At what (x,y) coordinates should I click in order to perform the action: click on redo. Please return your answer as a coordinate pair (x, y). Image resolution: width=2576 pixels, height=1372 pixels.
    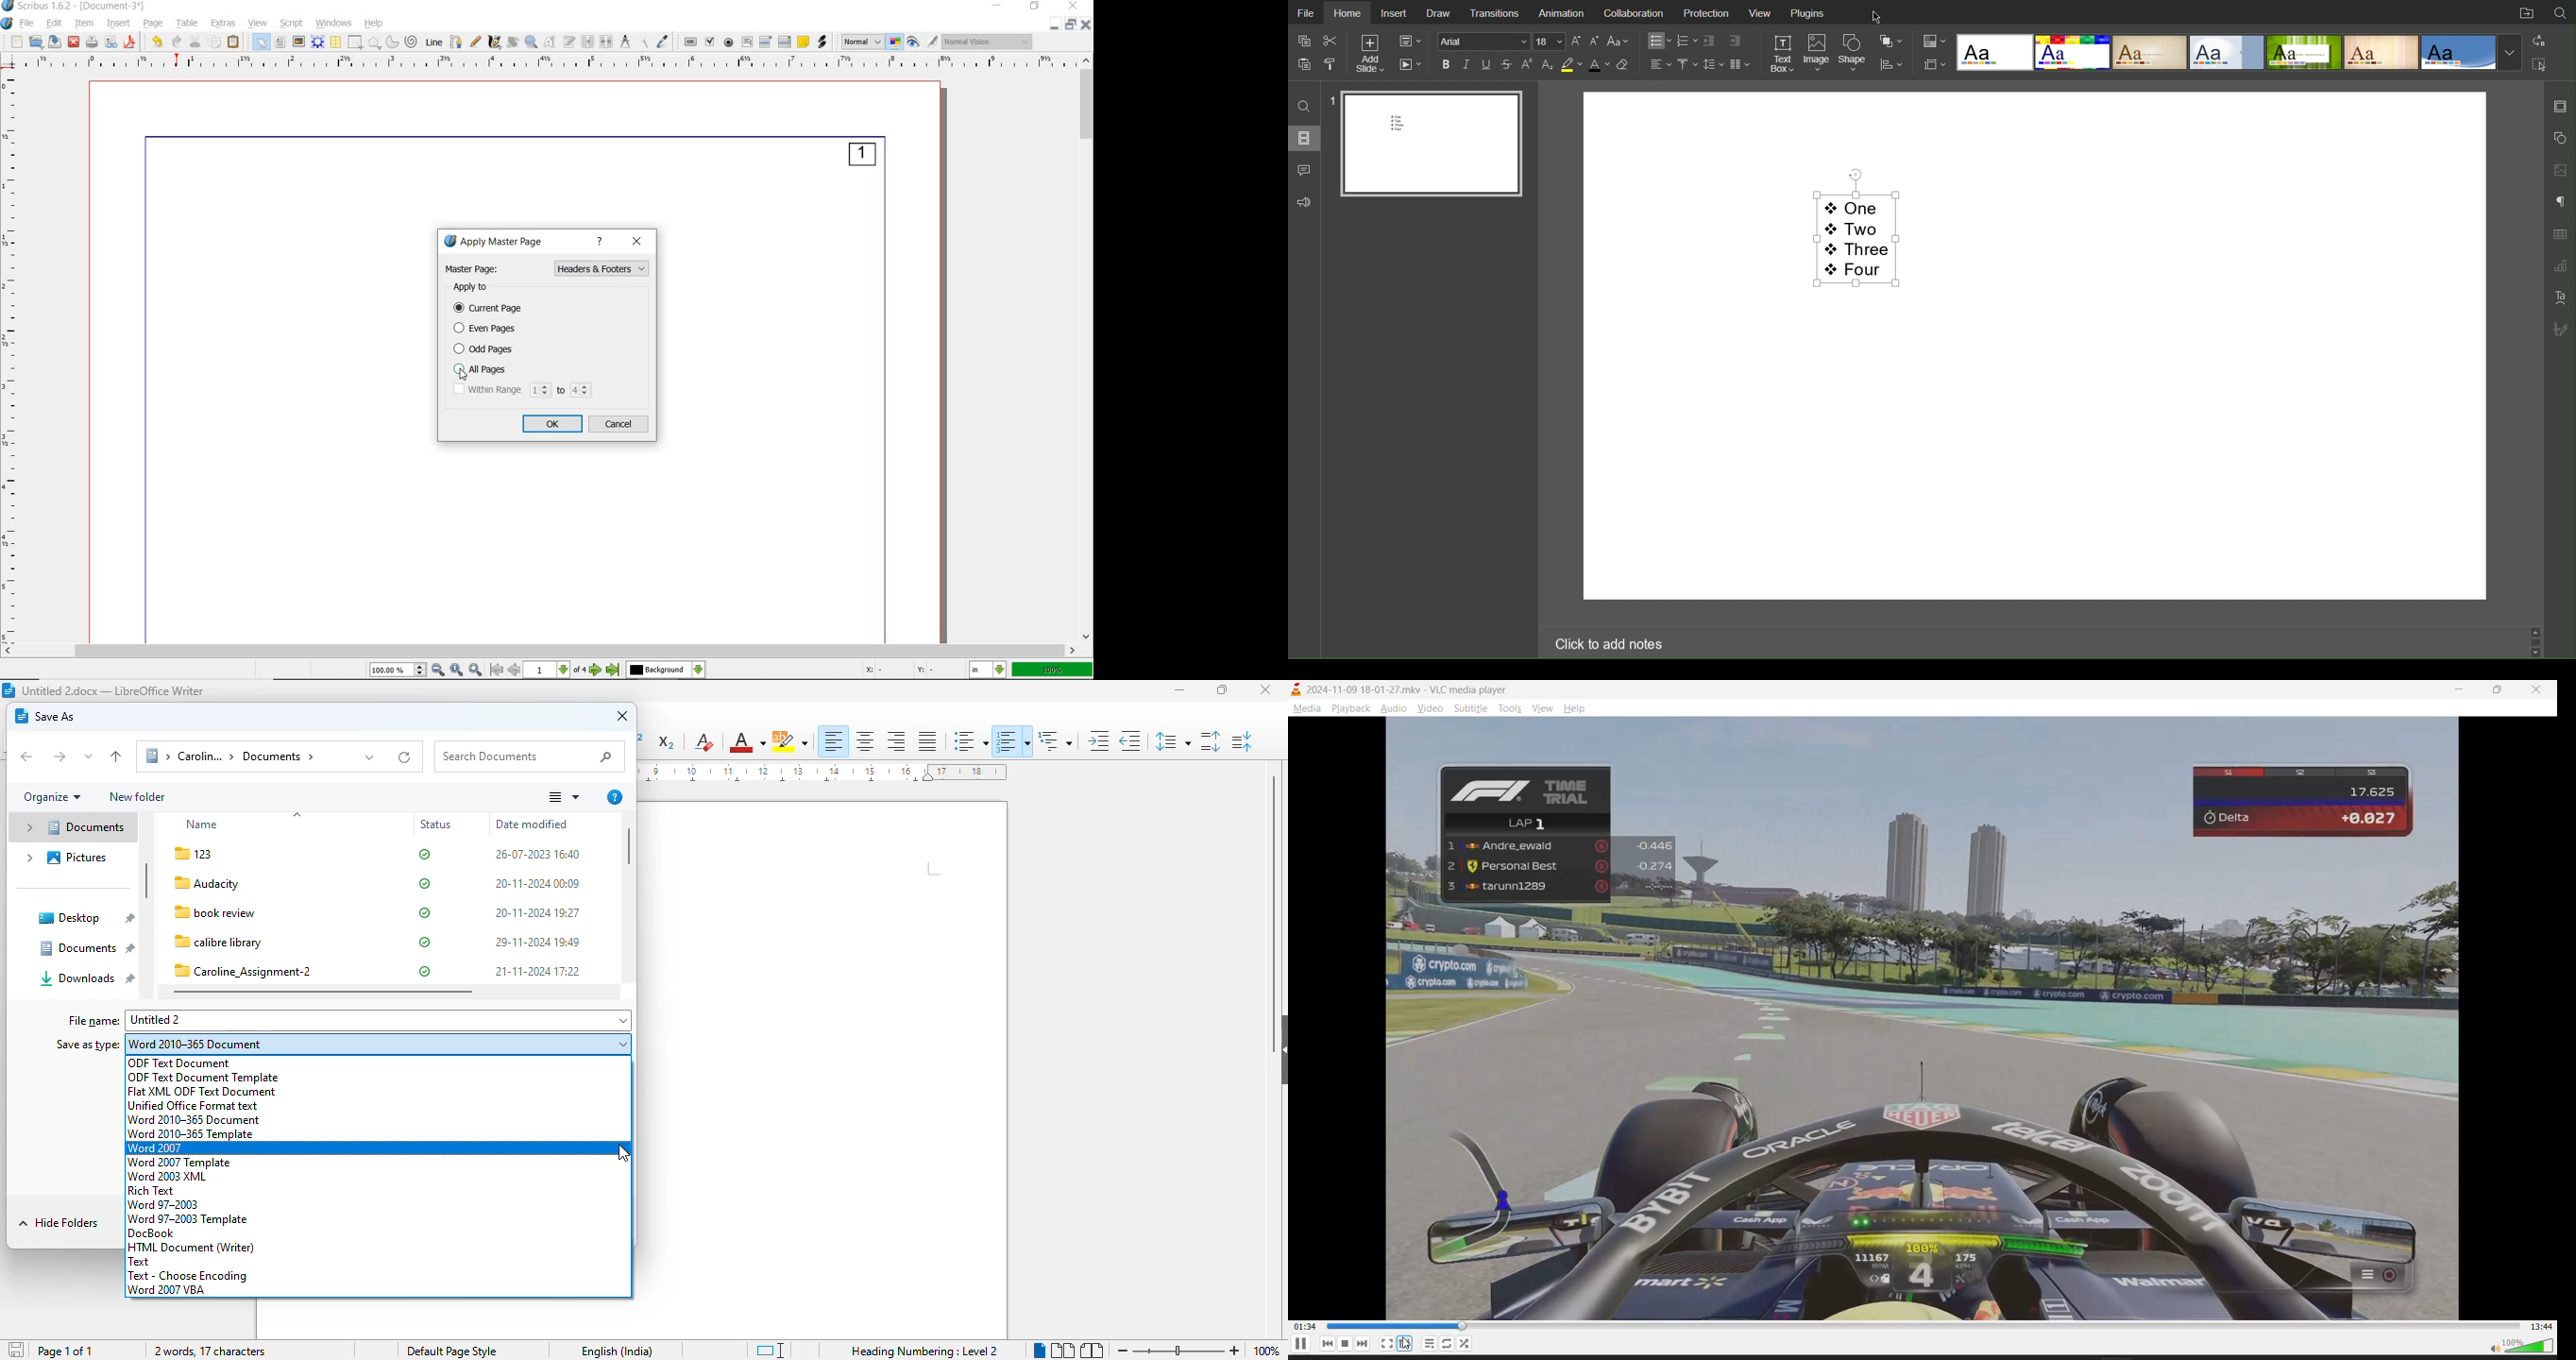
    Looking at the image, I should click on (176, 42).